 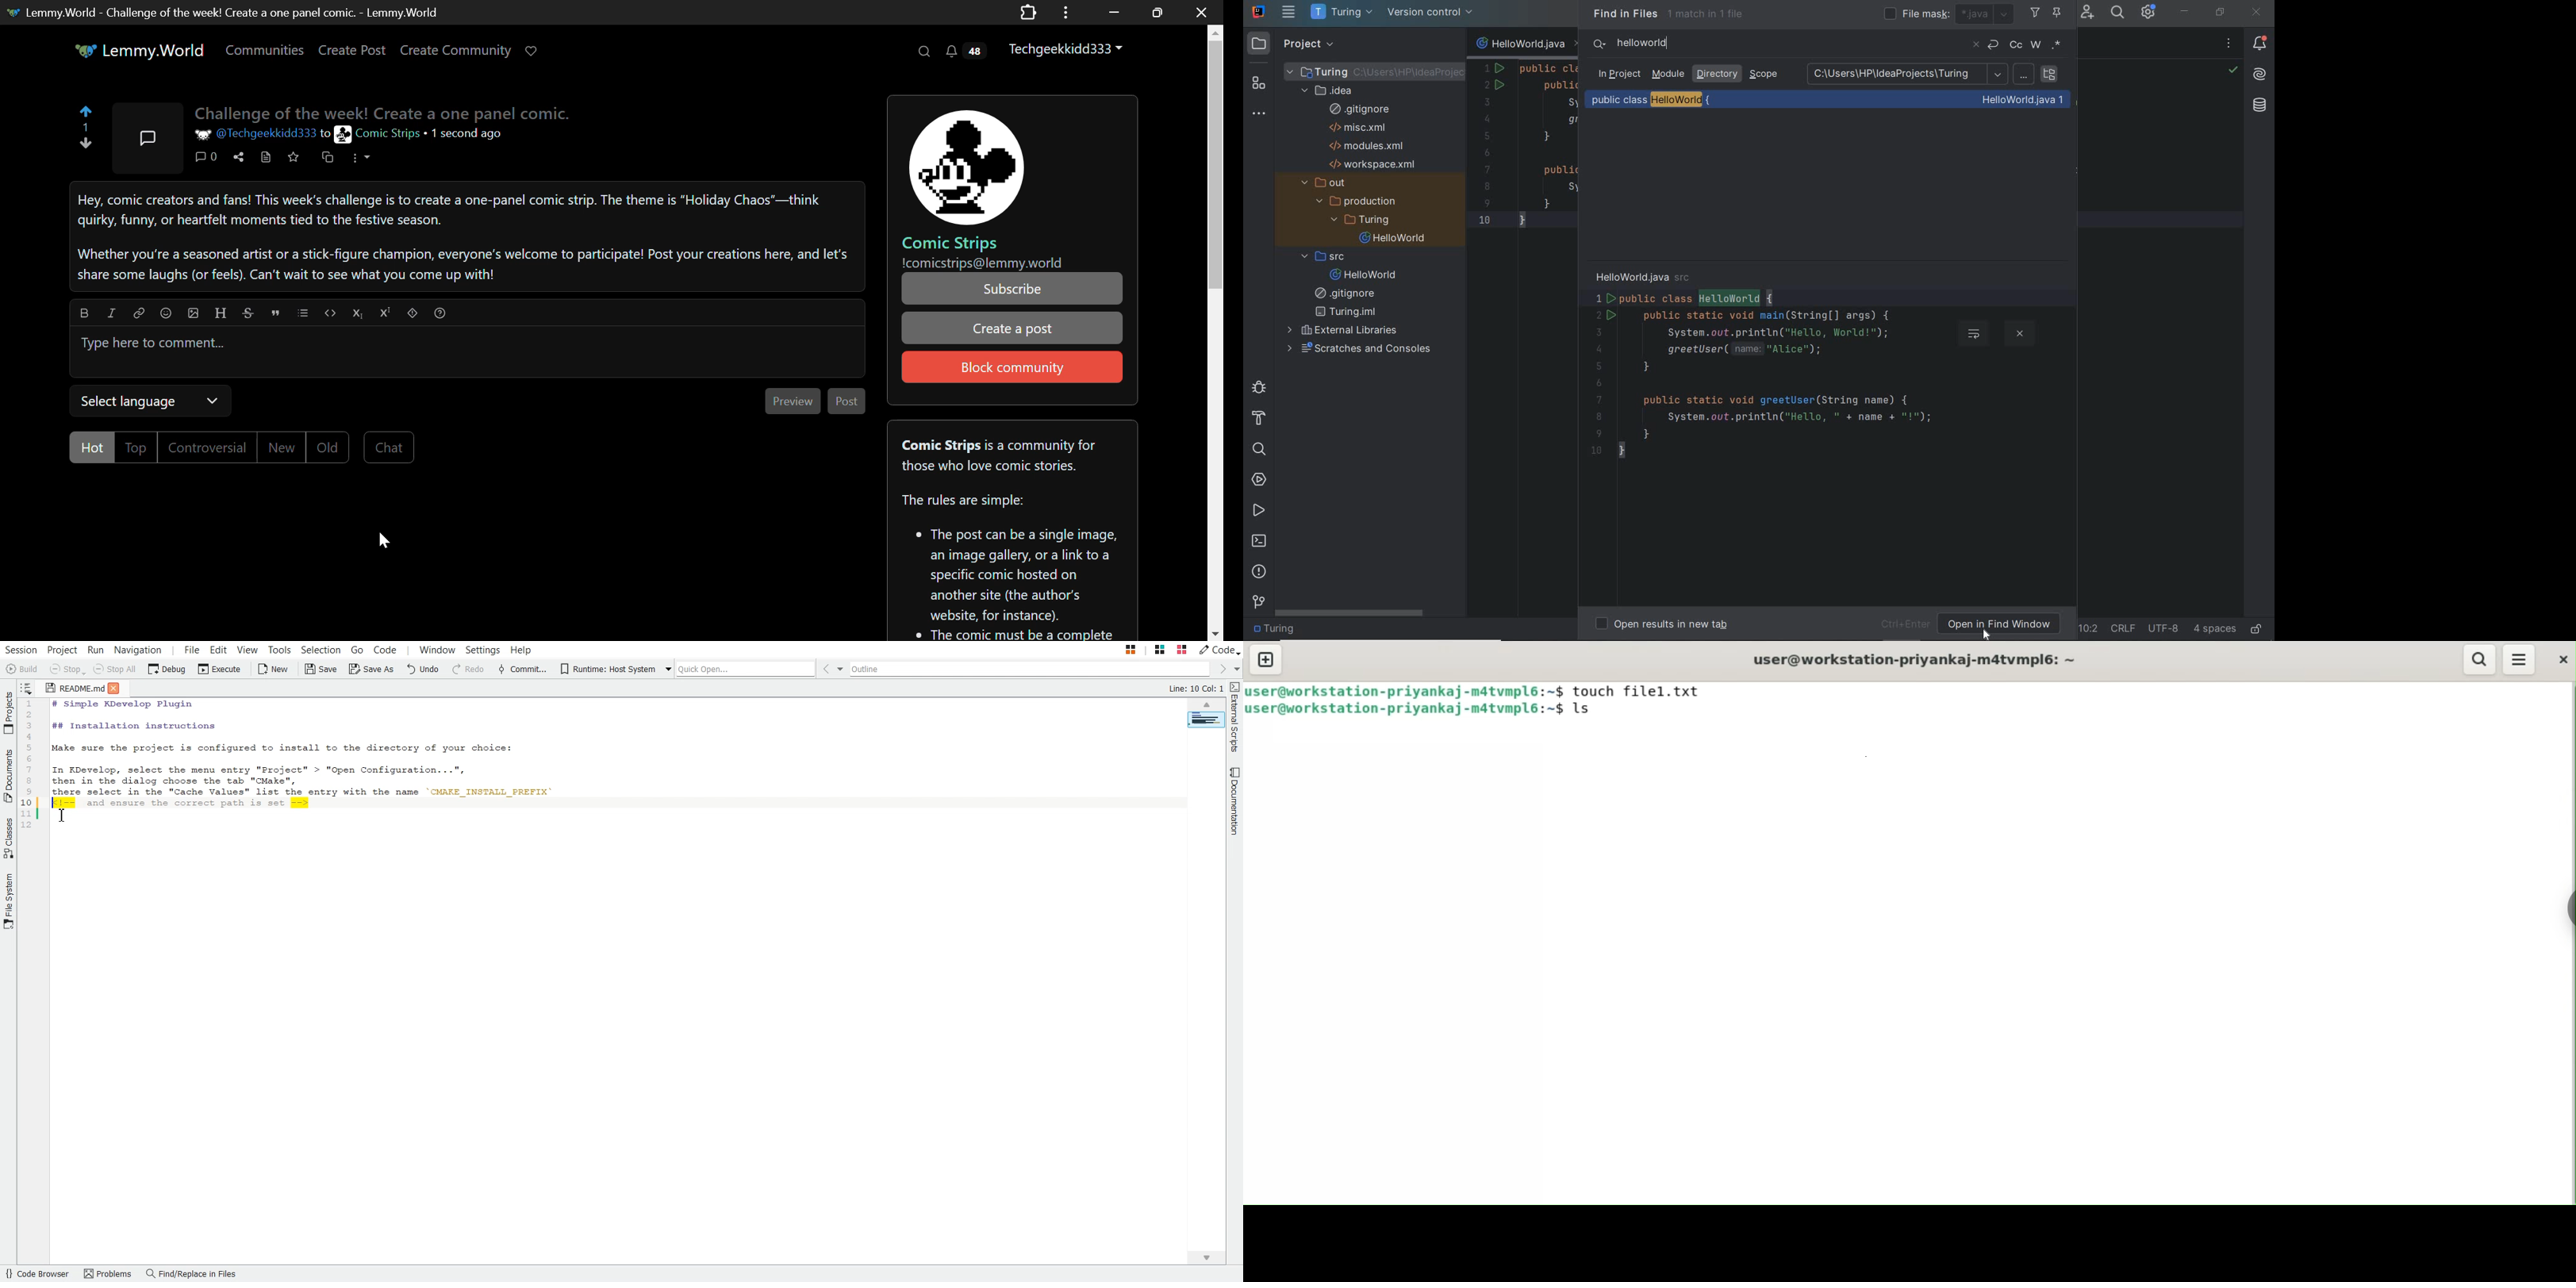 I want to click on RESTORE DOWN, so click(x=2221, y=12).